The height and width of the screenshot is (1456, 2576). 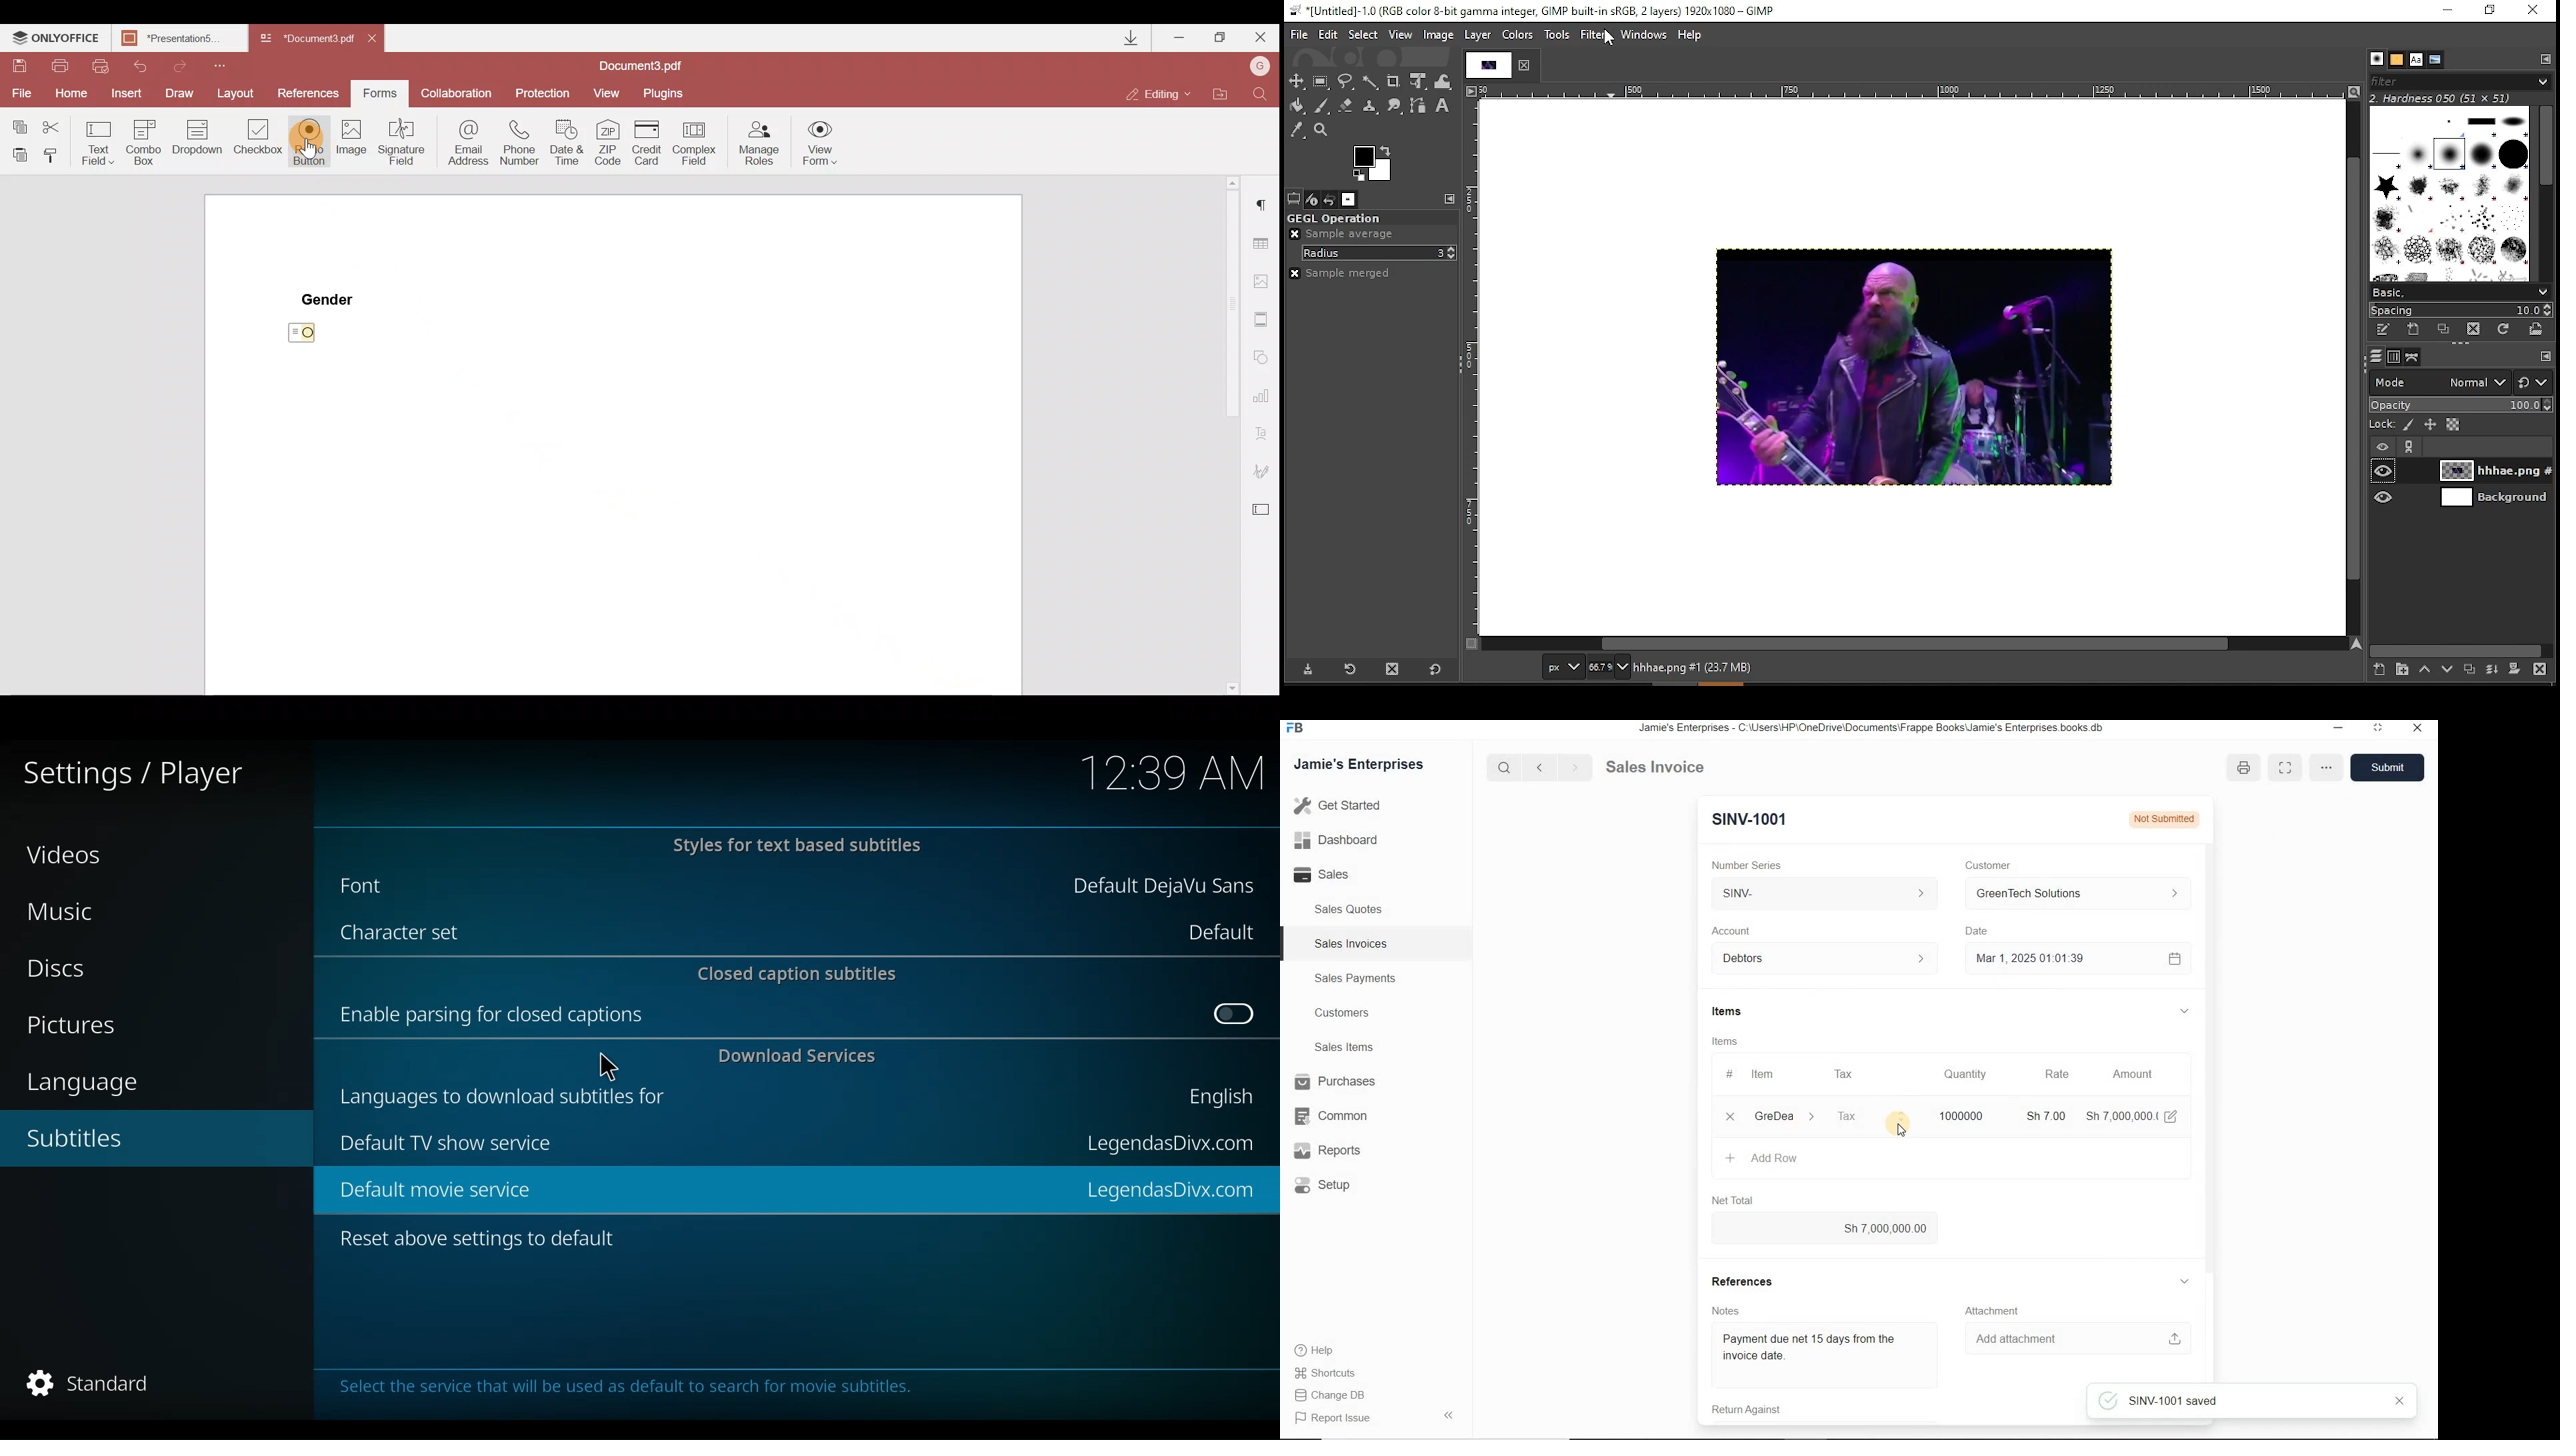 I want to click on move tool, so click(x=1297, y=81).